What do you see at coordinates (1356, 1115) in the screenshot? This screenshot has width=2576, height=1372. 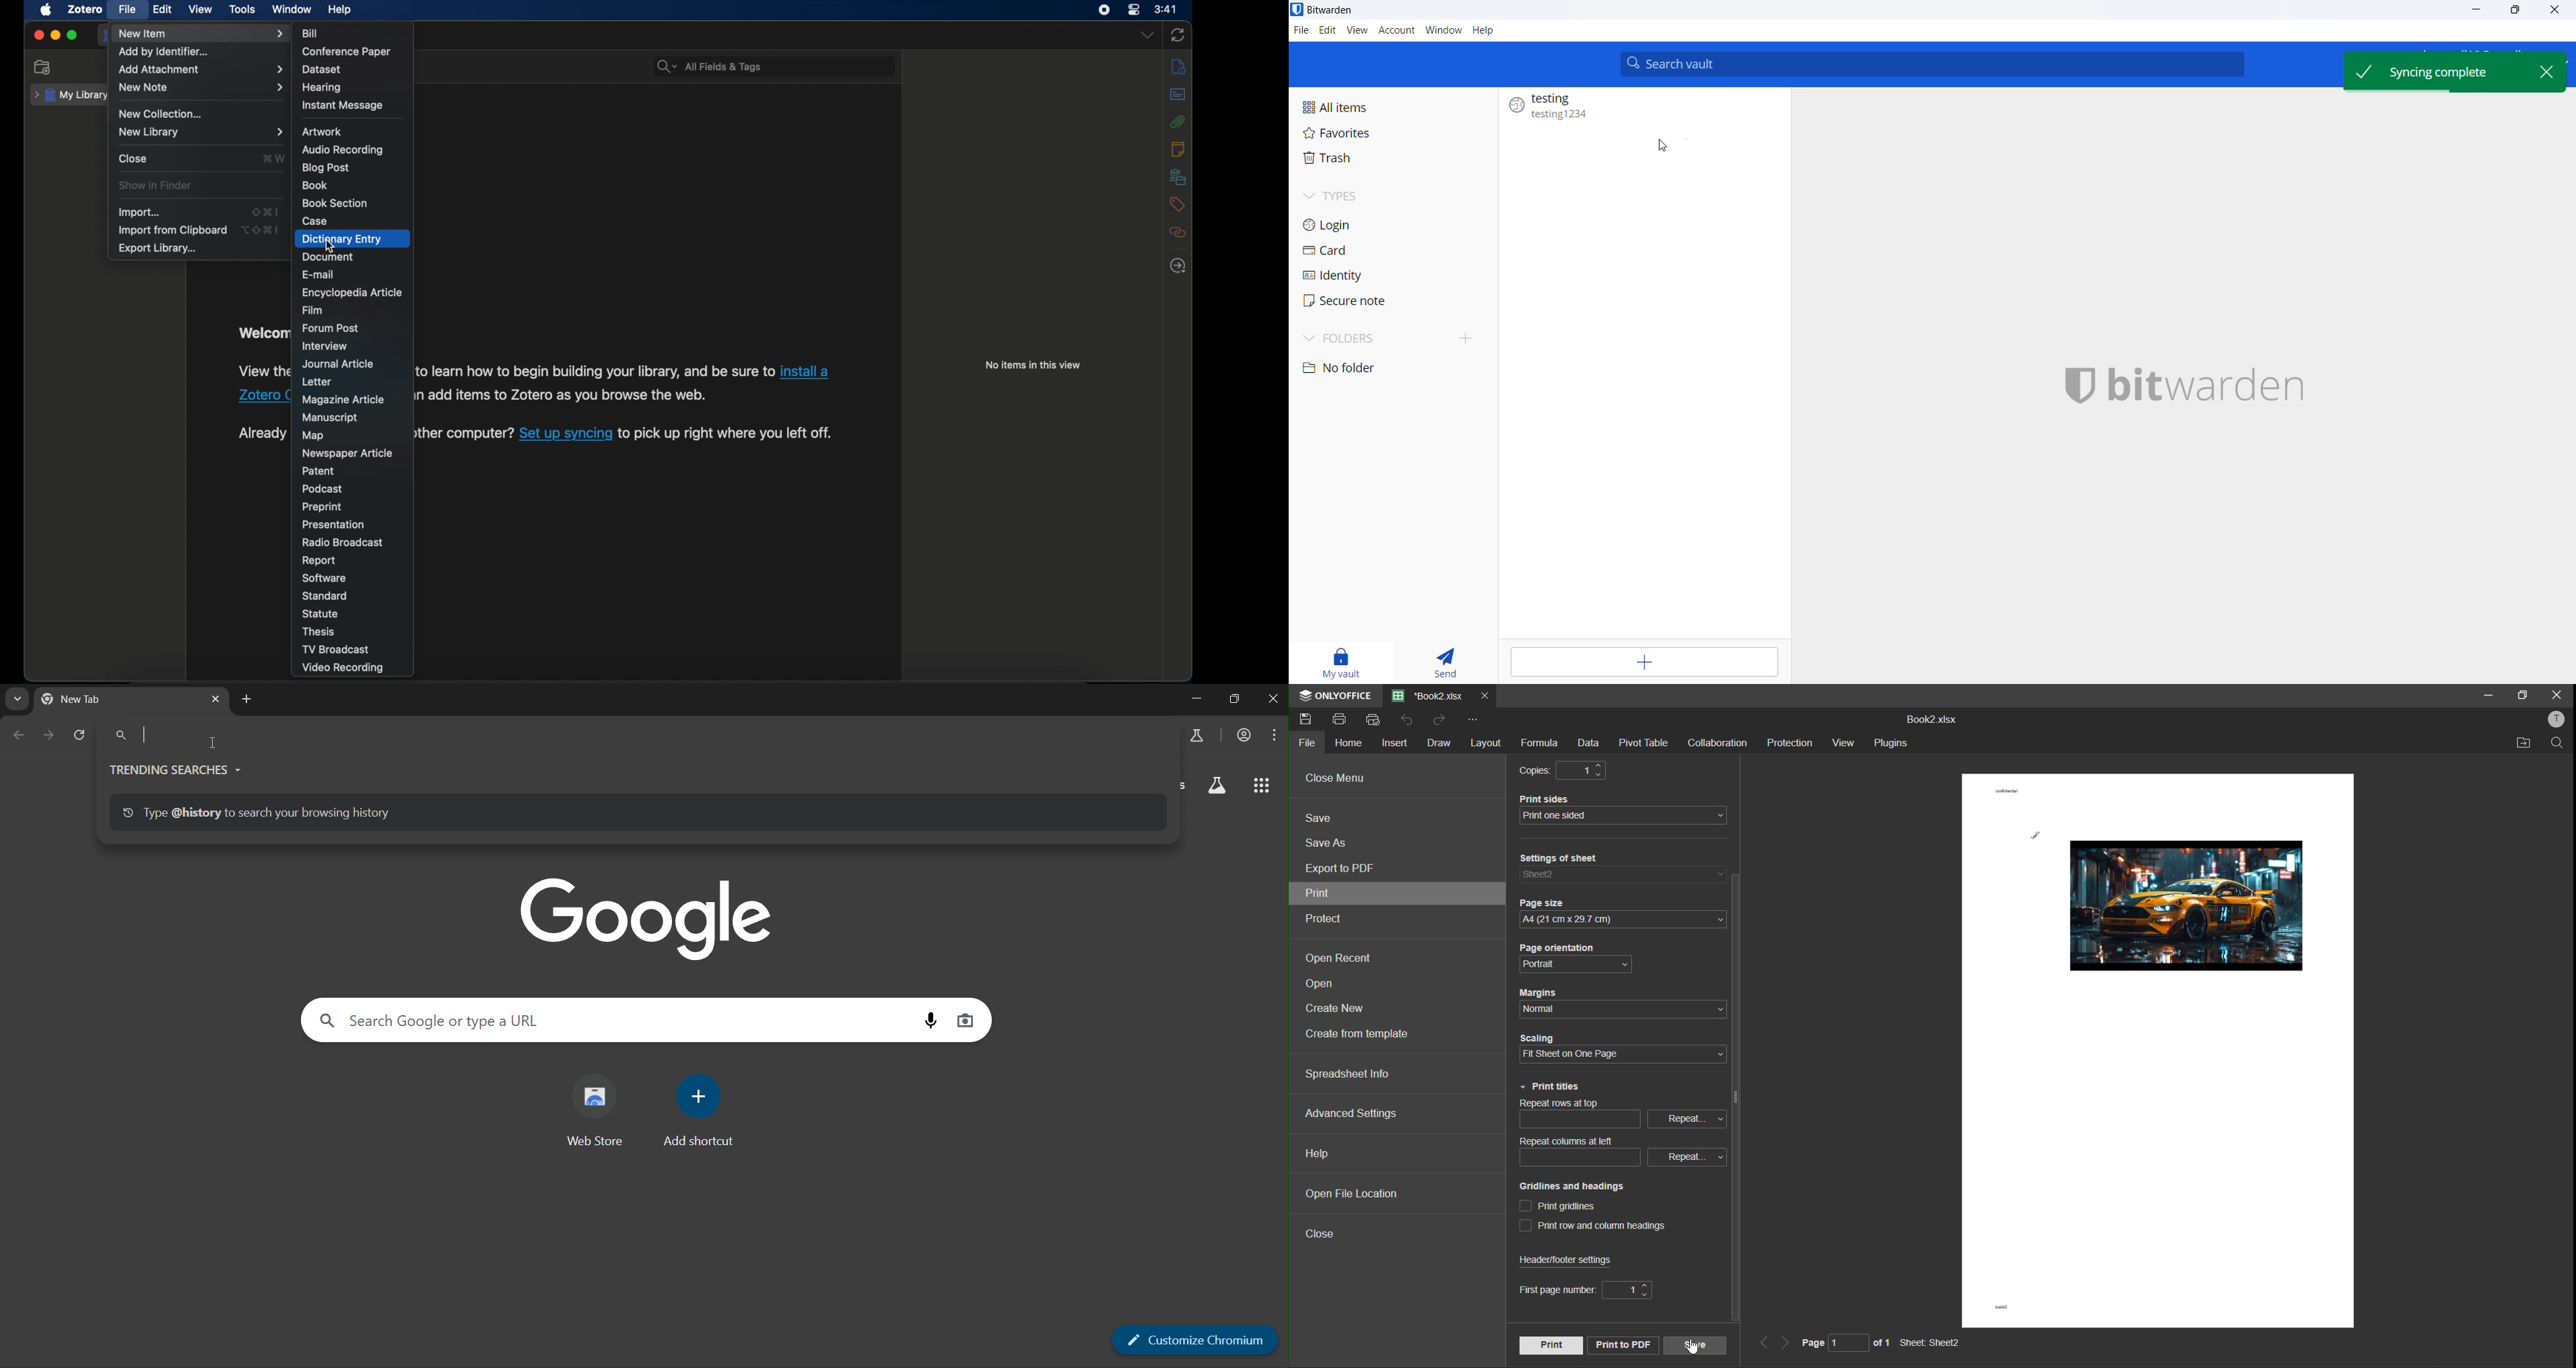 I see `advanced settings` at bounding box center [1356, 1115].